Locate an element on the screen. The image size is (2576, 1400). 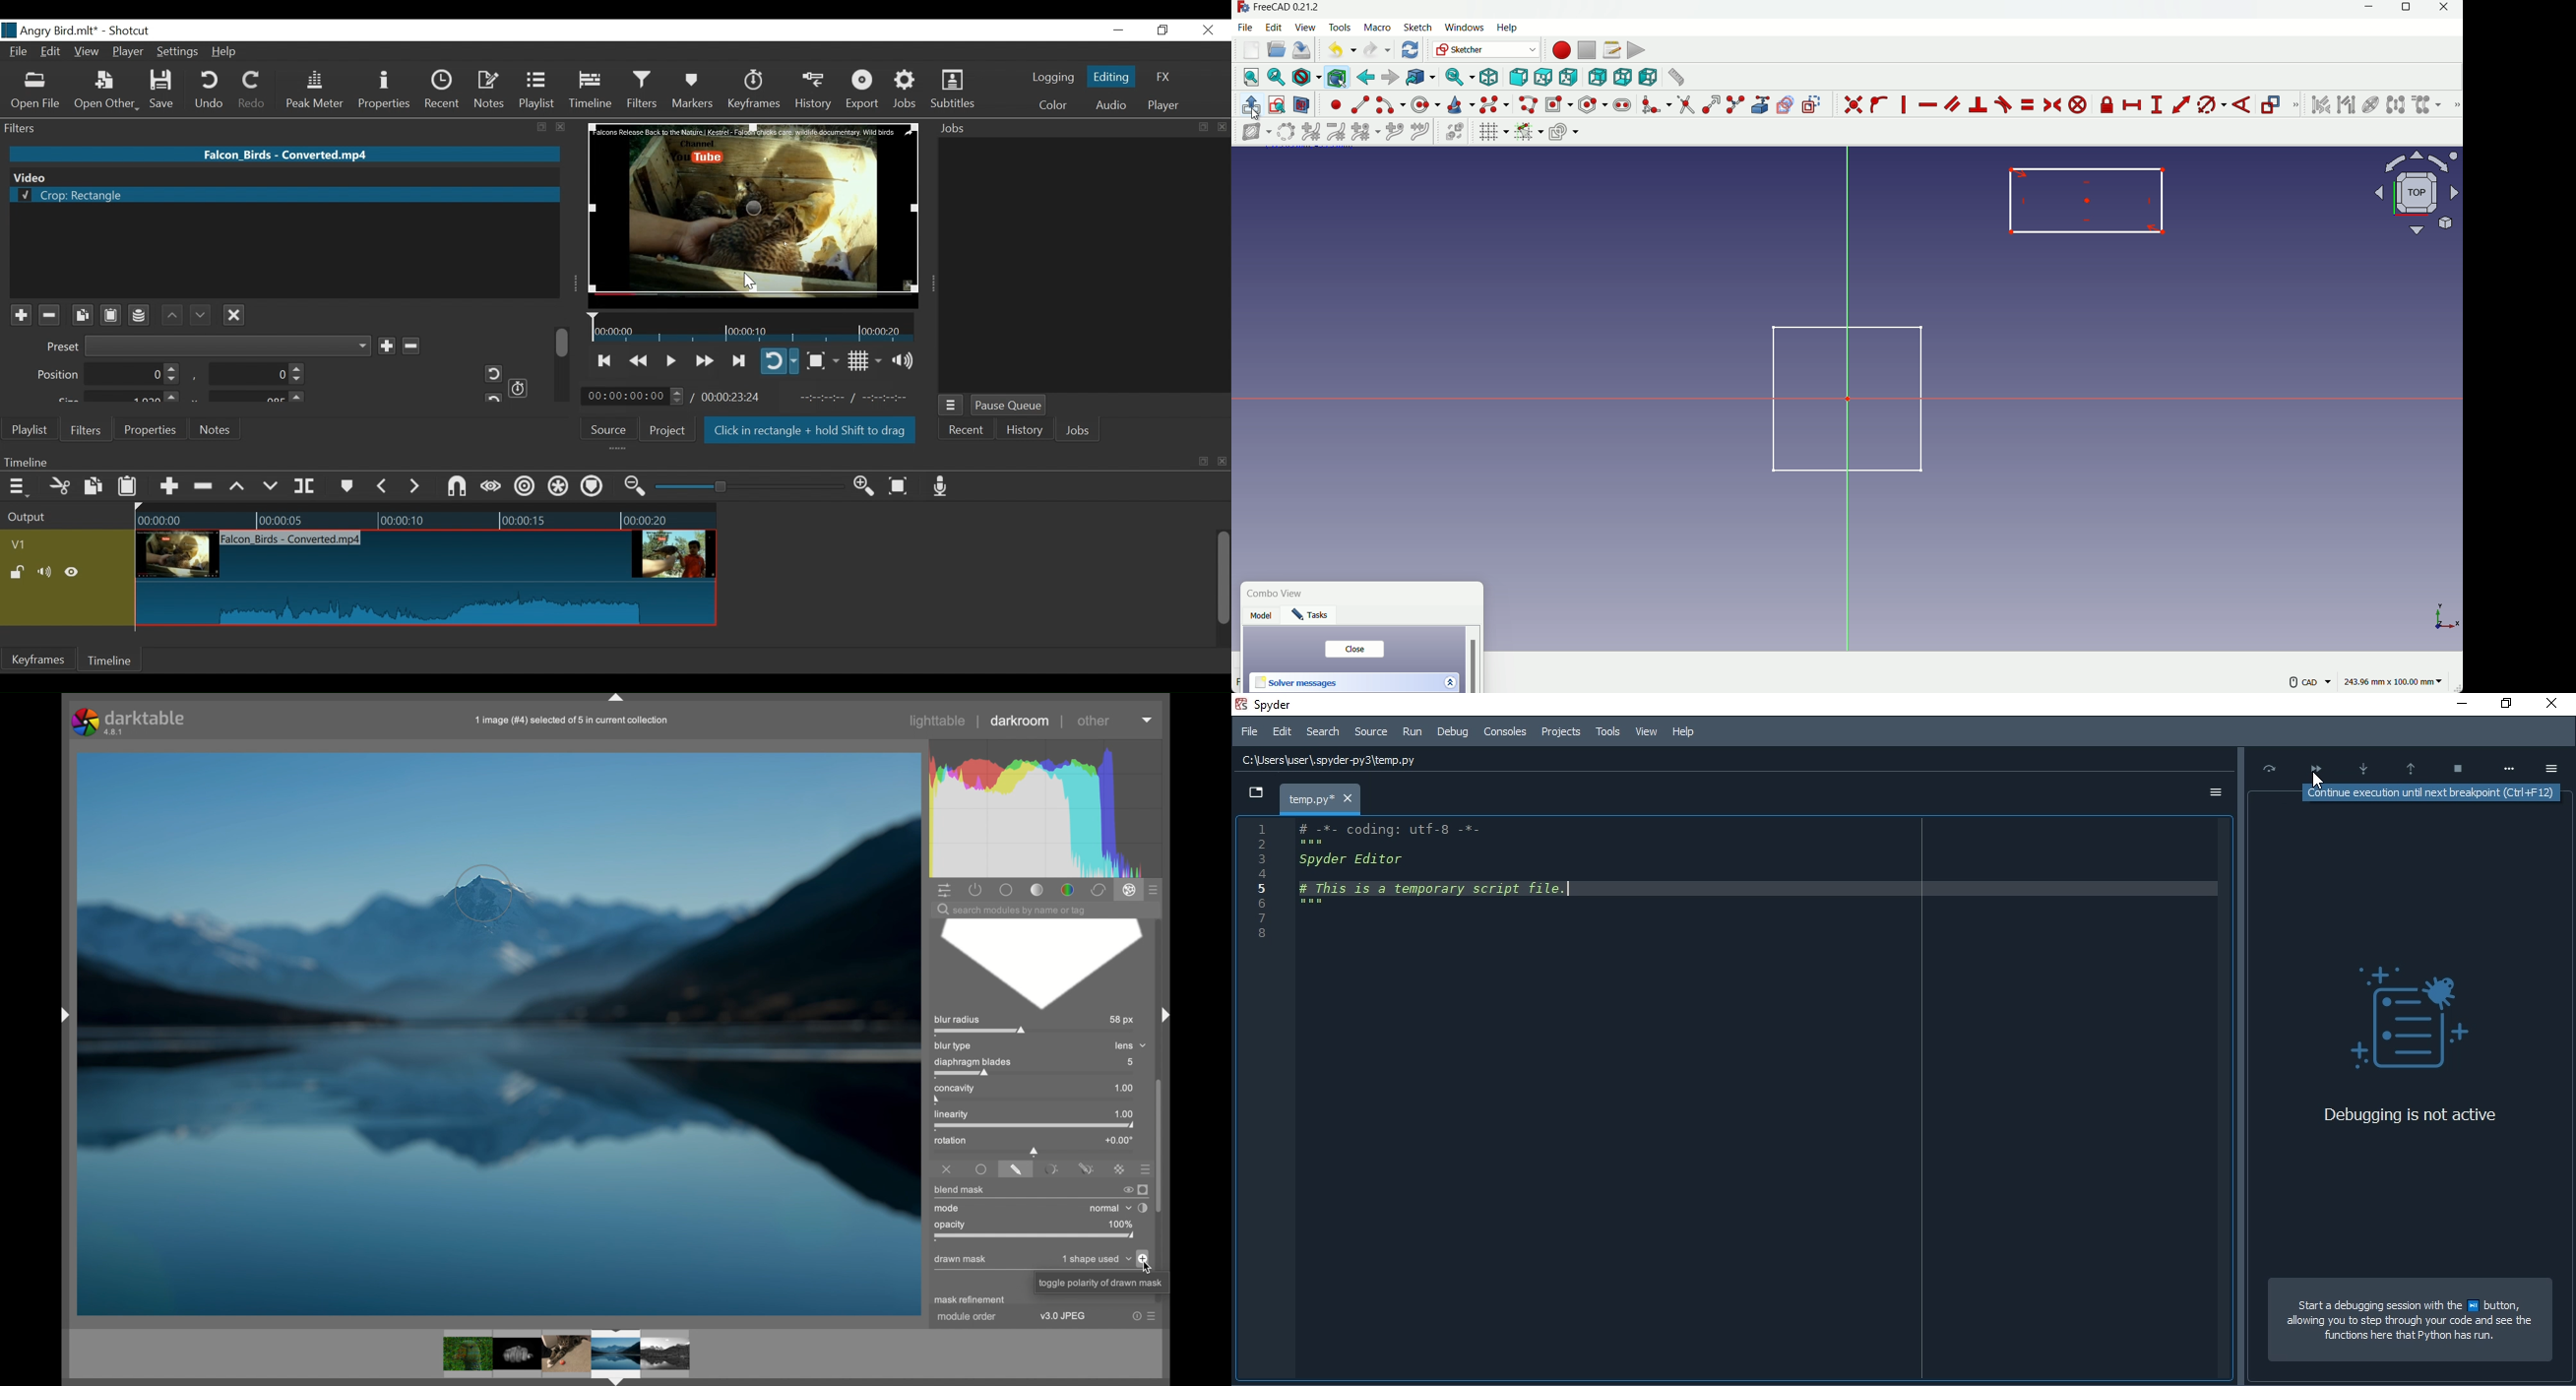
Color is located at coordinates (1050, 105).